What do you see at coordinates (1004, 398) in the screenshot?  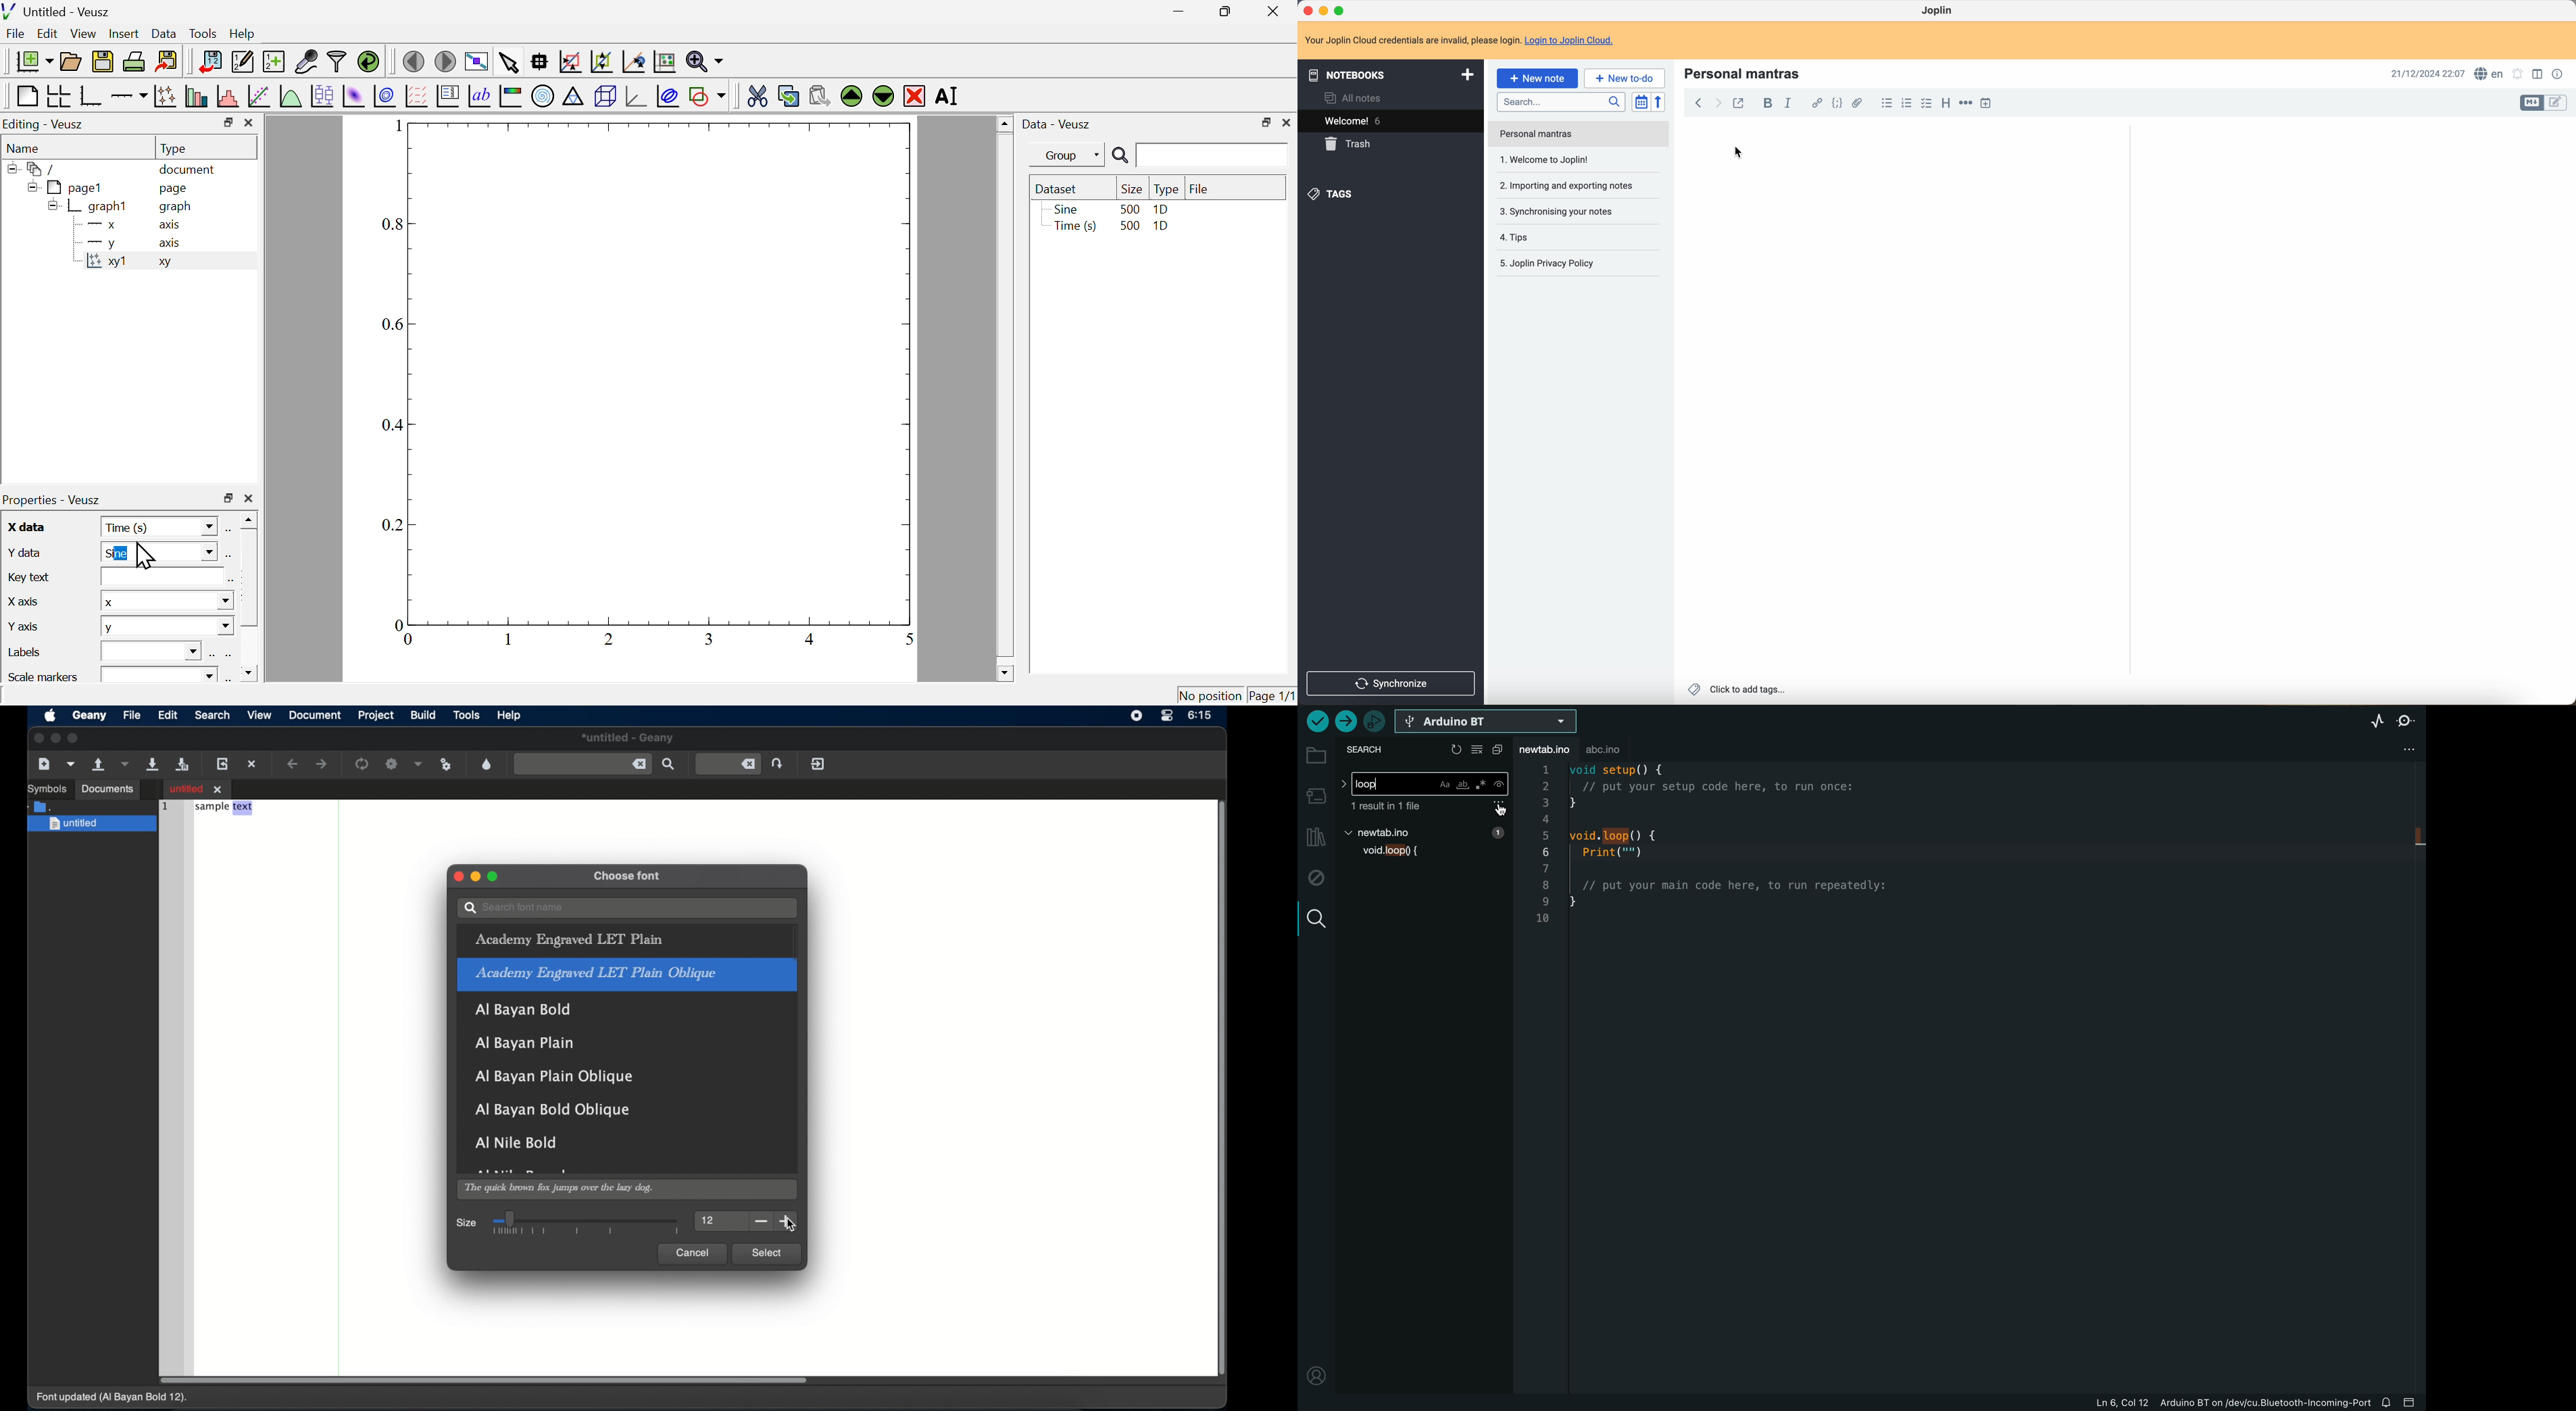 I see `scrollbar` at bounding box center [1004, 398].